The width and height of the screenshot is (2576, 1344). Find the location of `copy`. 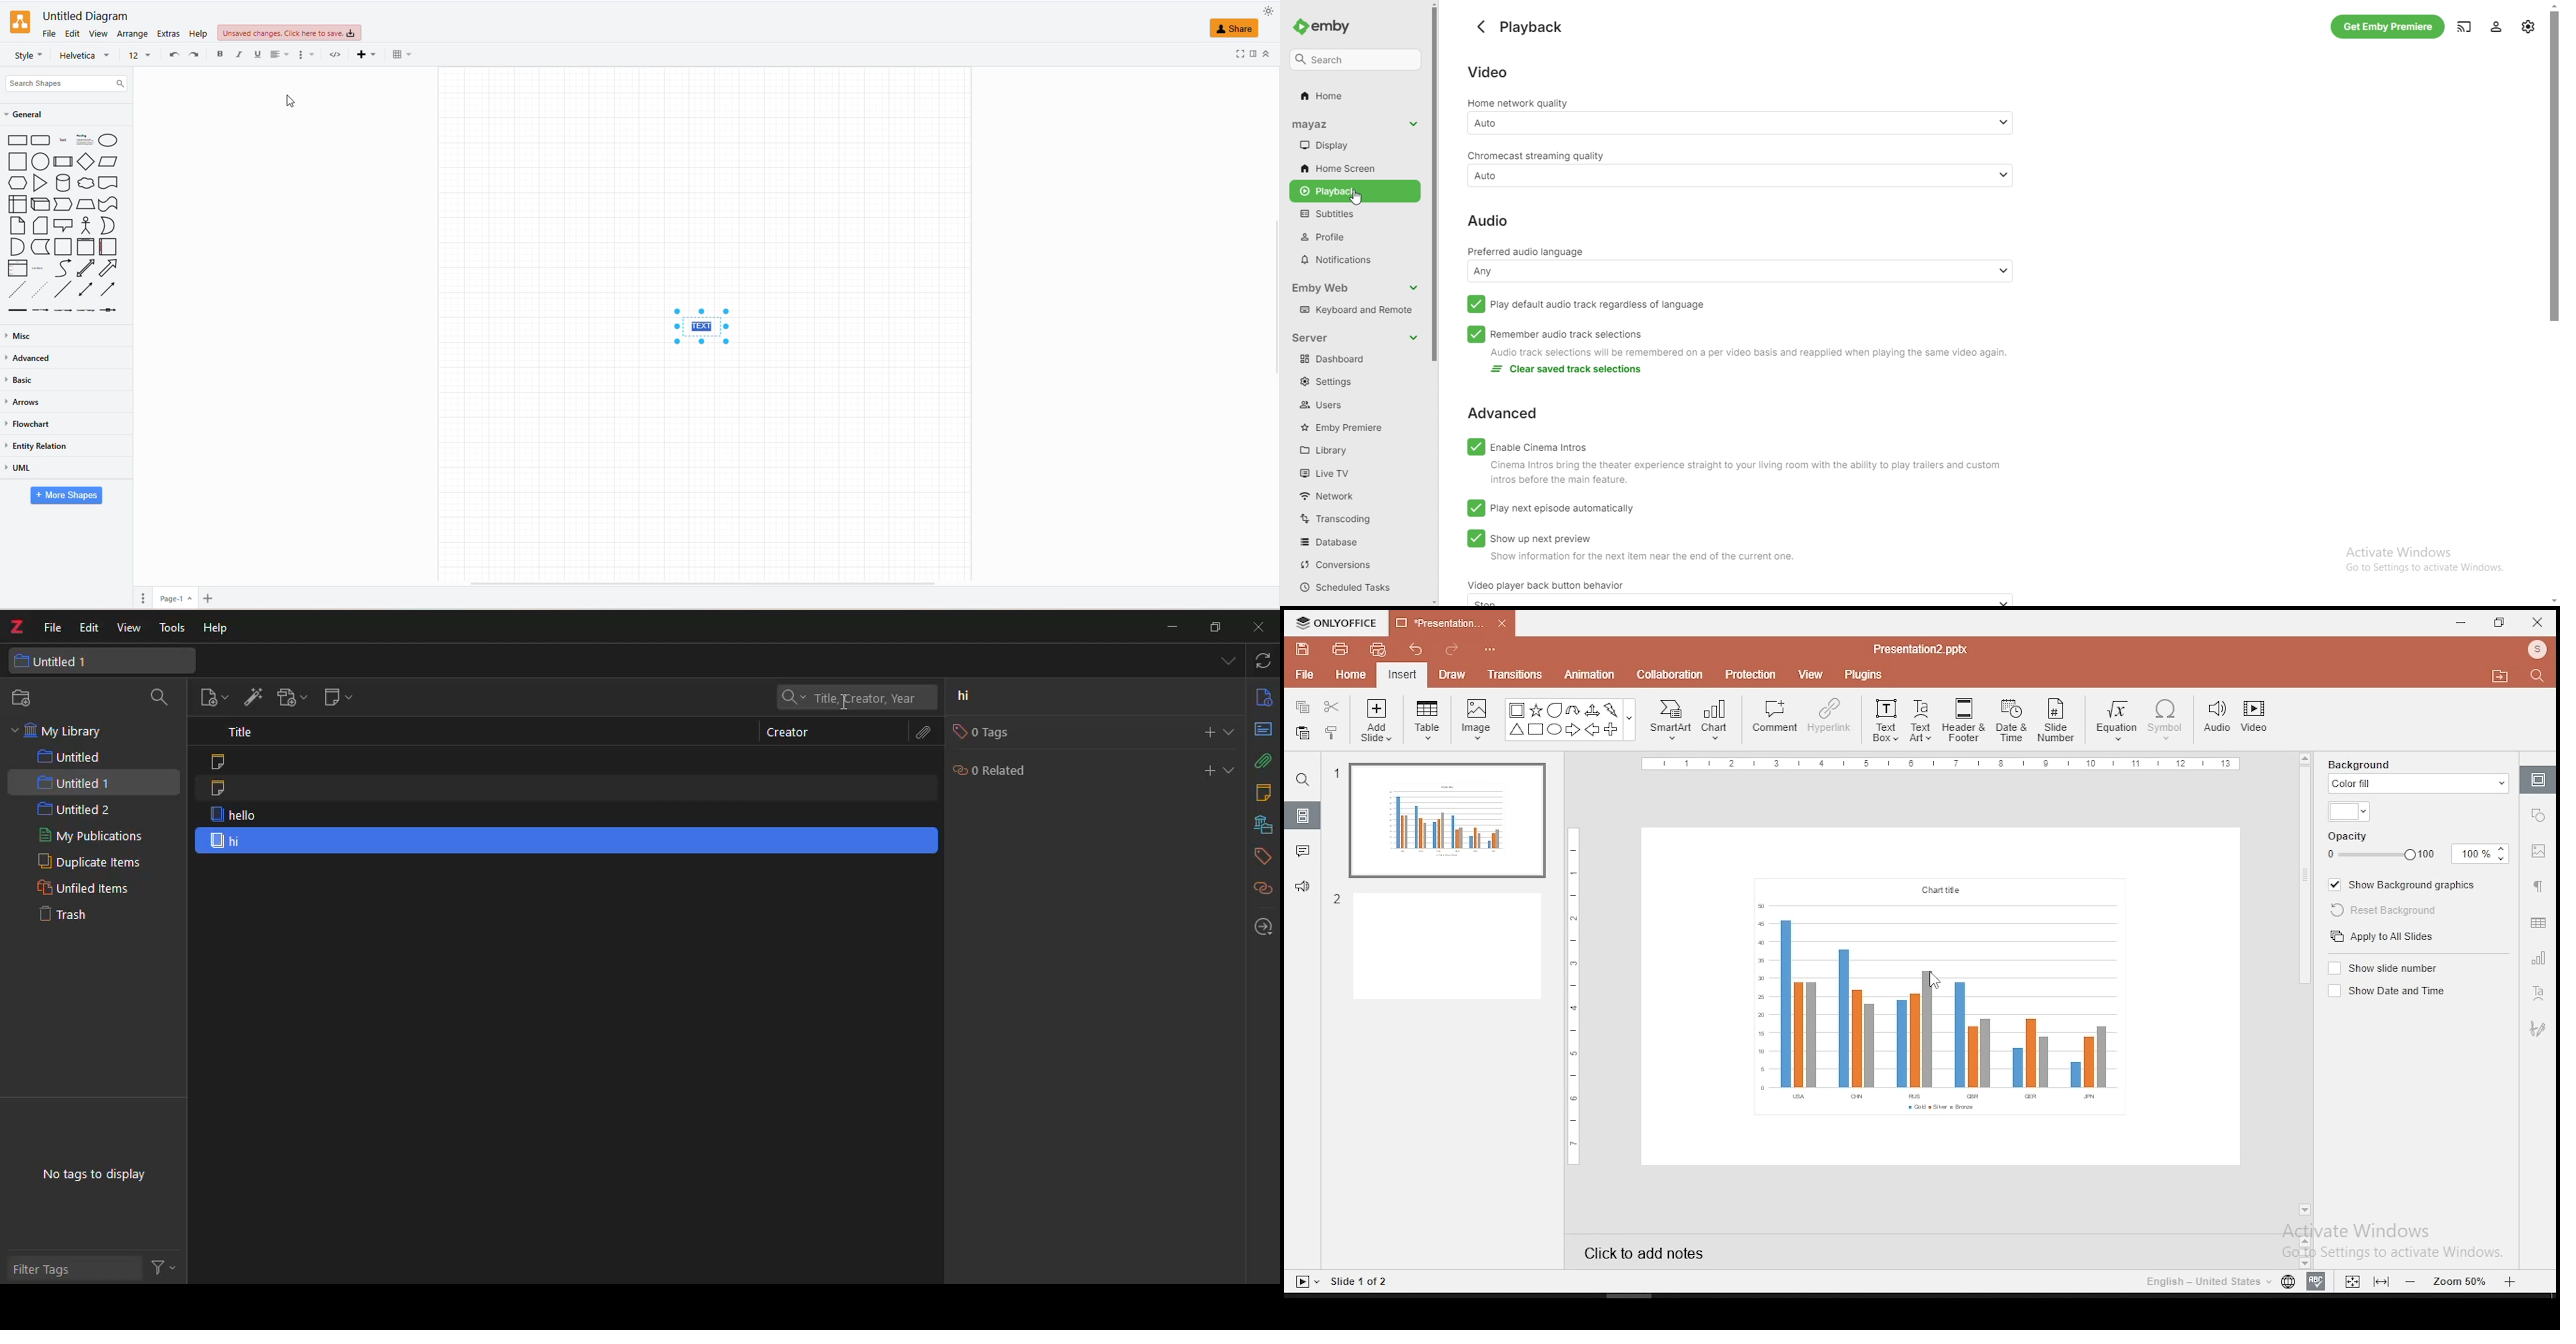

copy is located at coordinates (1303, 707).